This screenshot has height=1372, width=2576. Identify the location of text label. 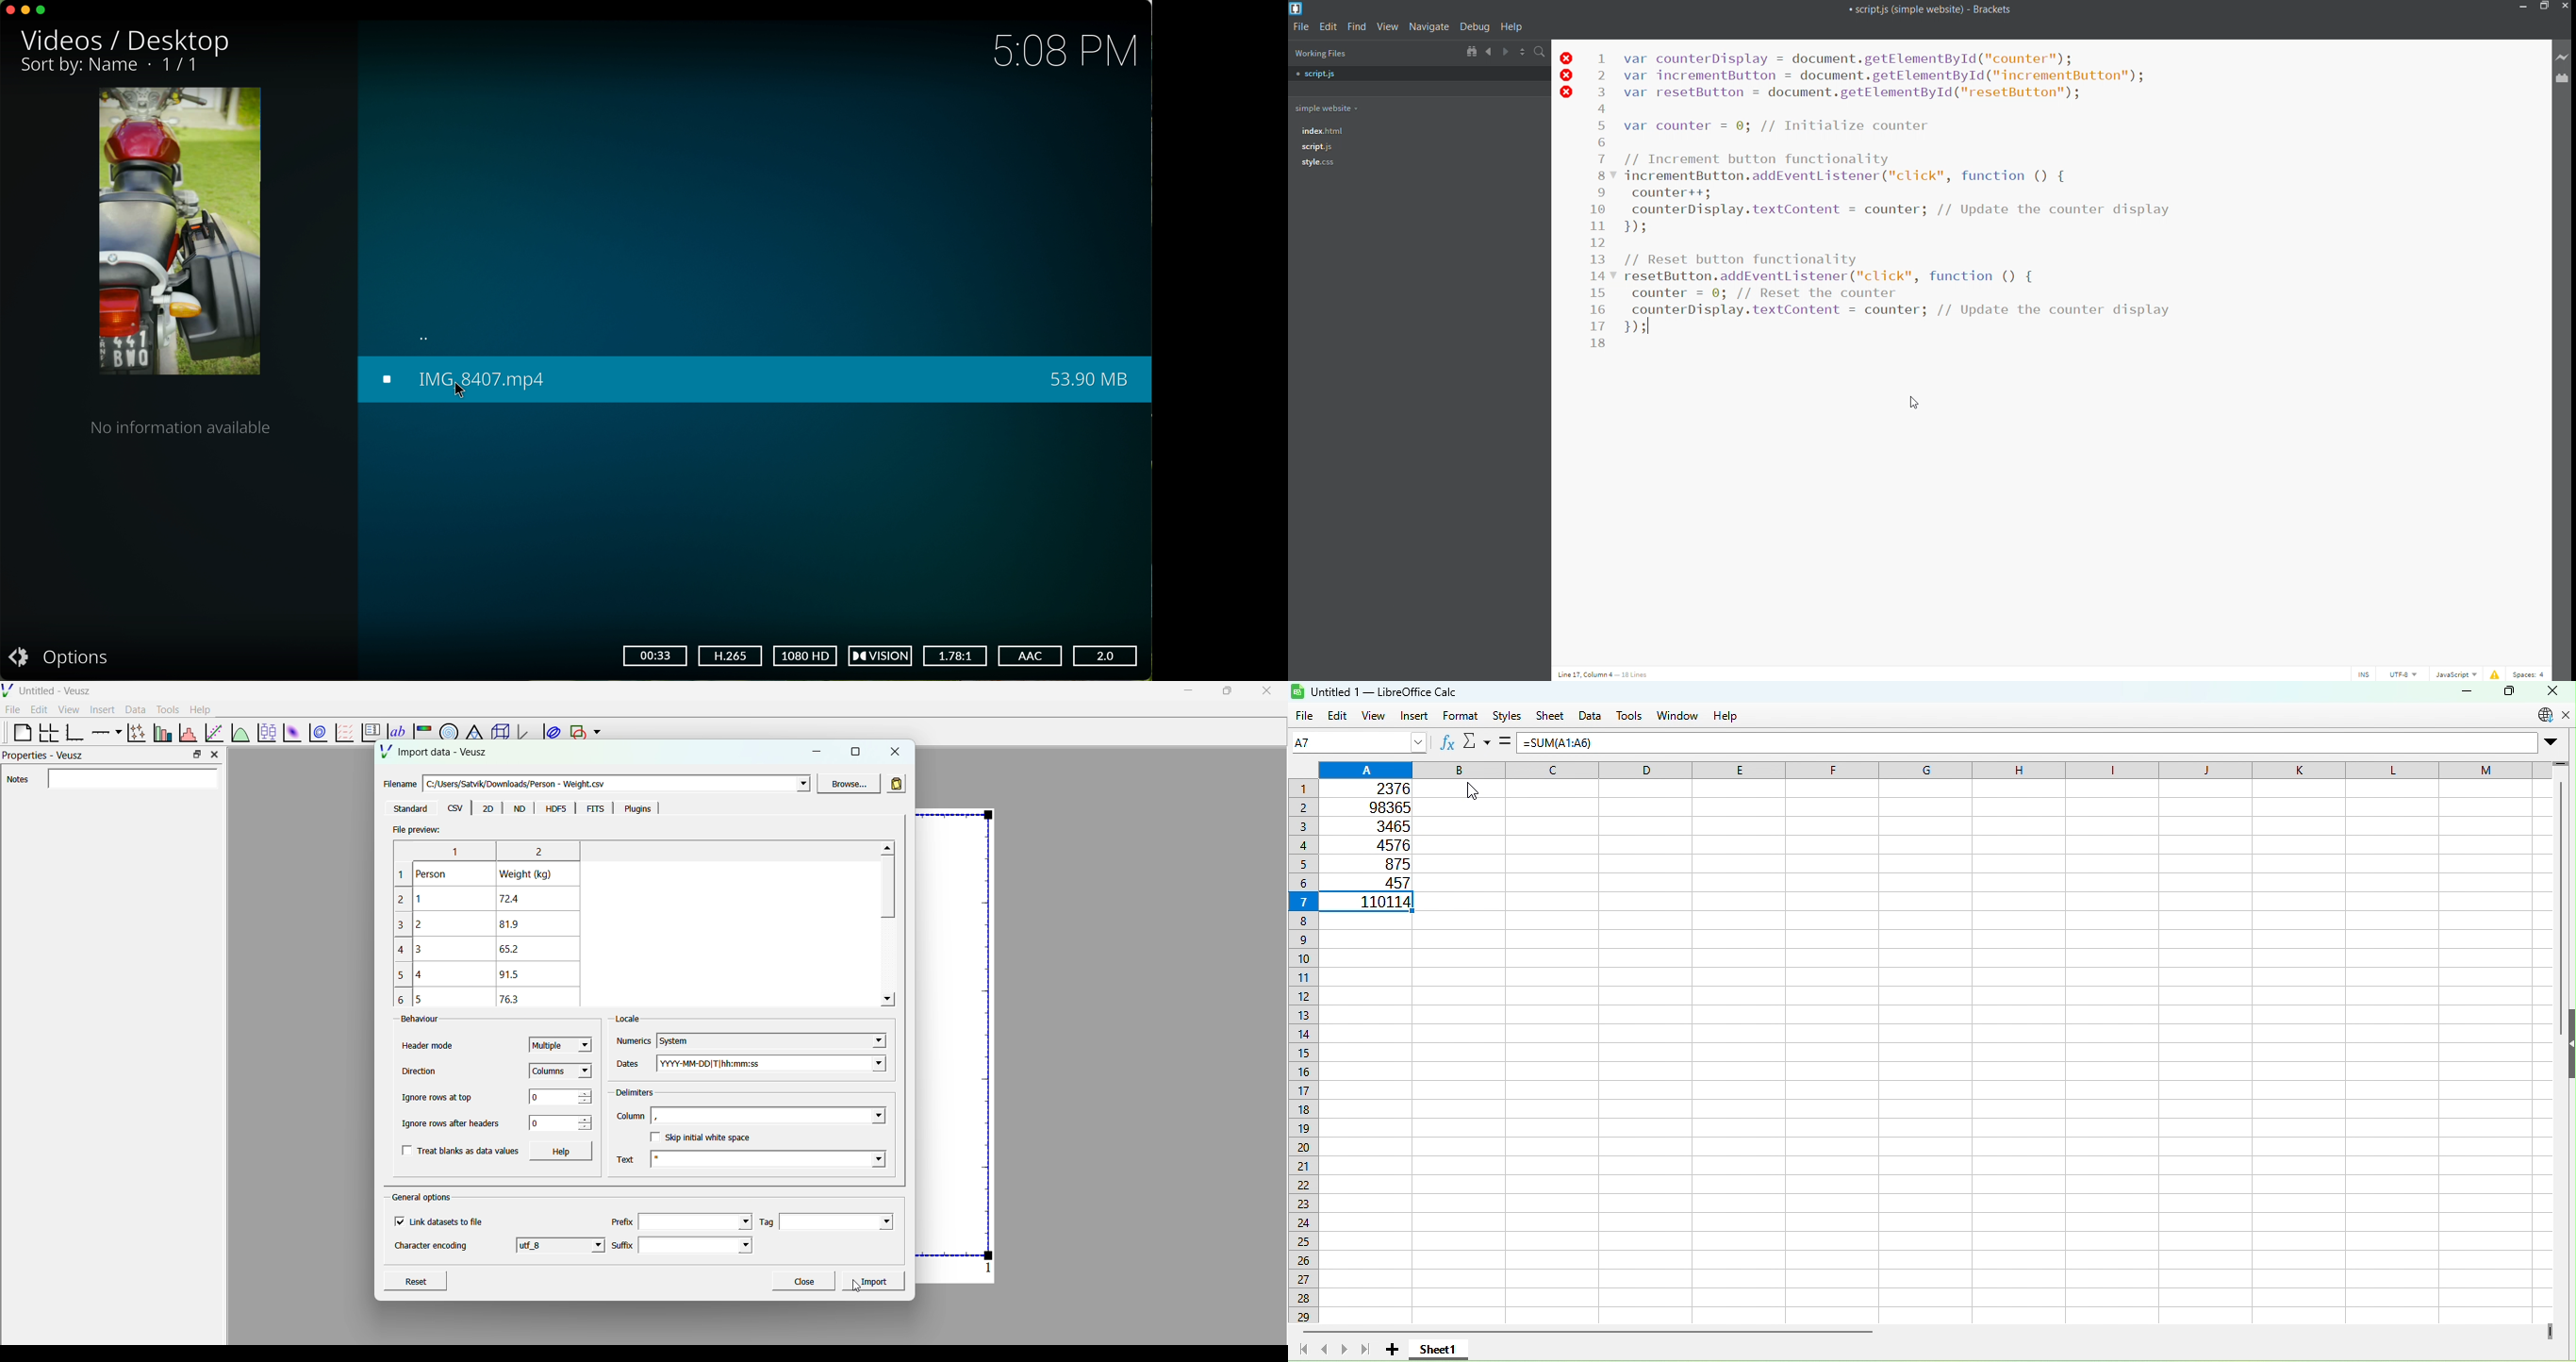
(394, 725).